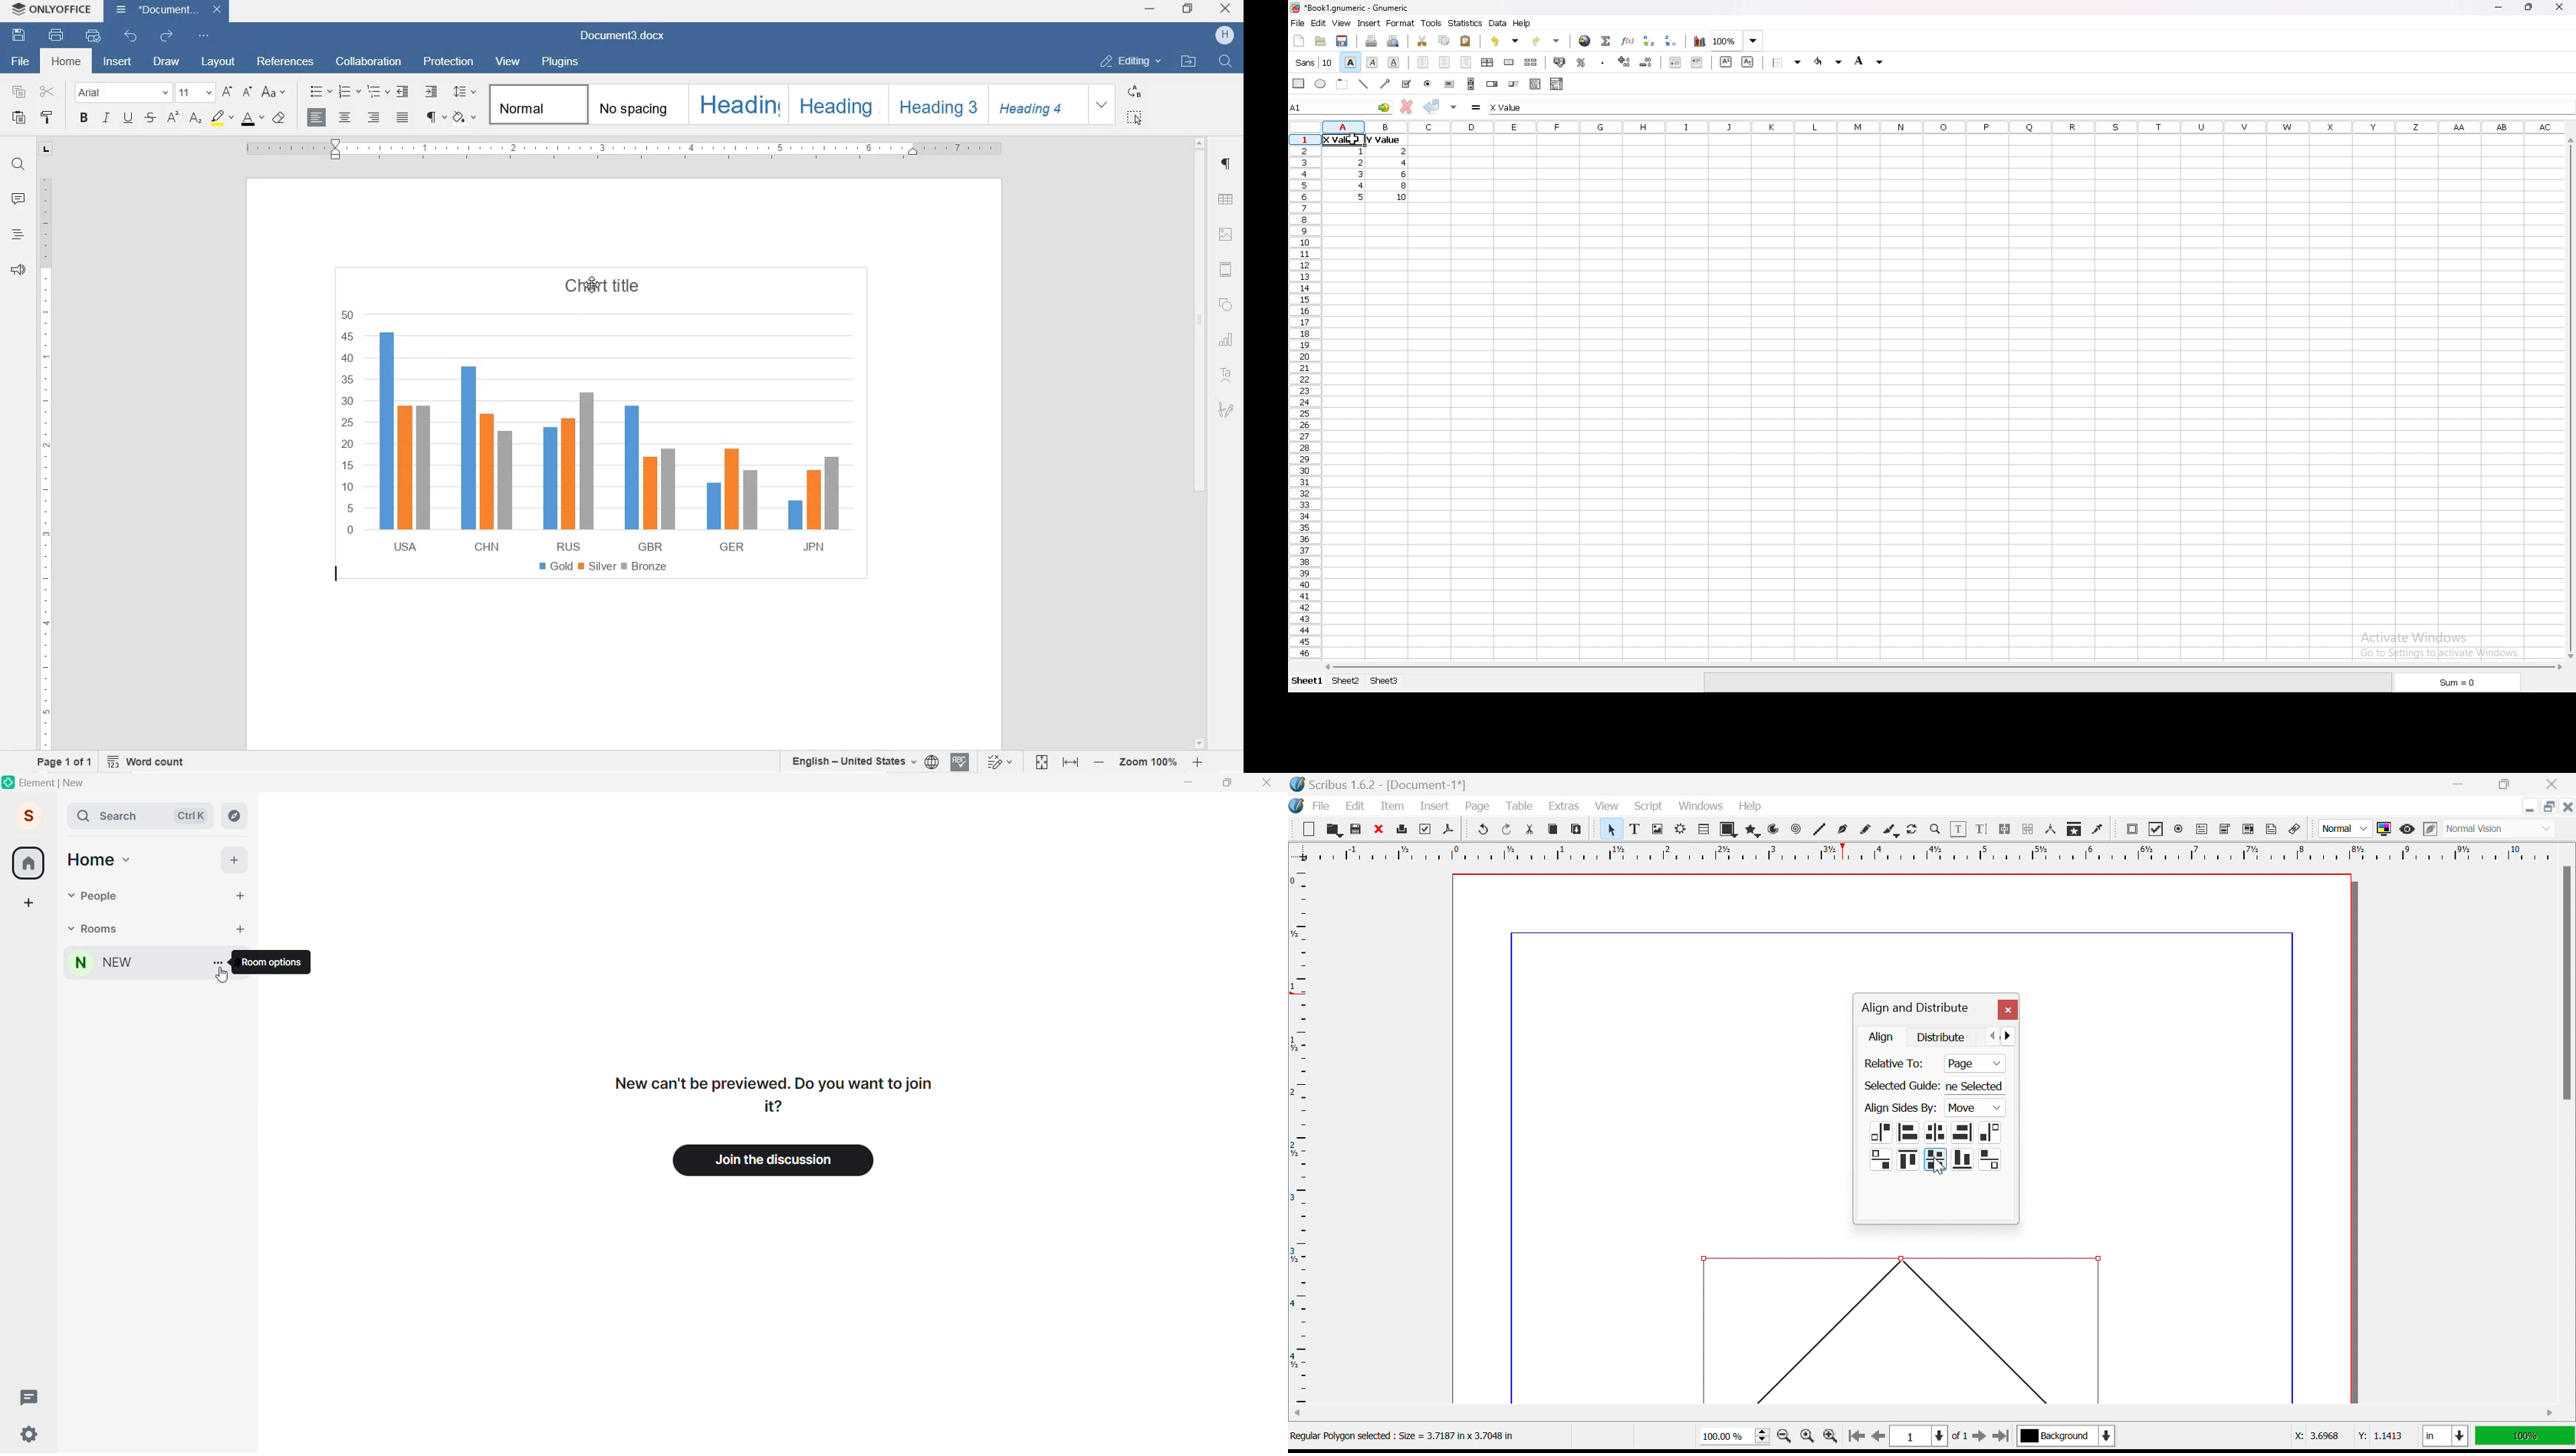 The width and height of the screenshot is (2576, 1456). I want to click on CHART, so click(606, 443).